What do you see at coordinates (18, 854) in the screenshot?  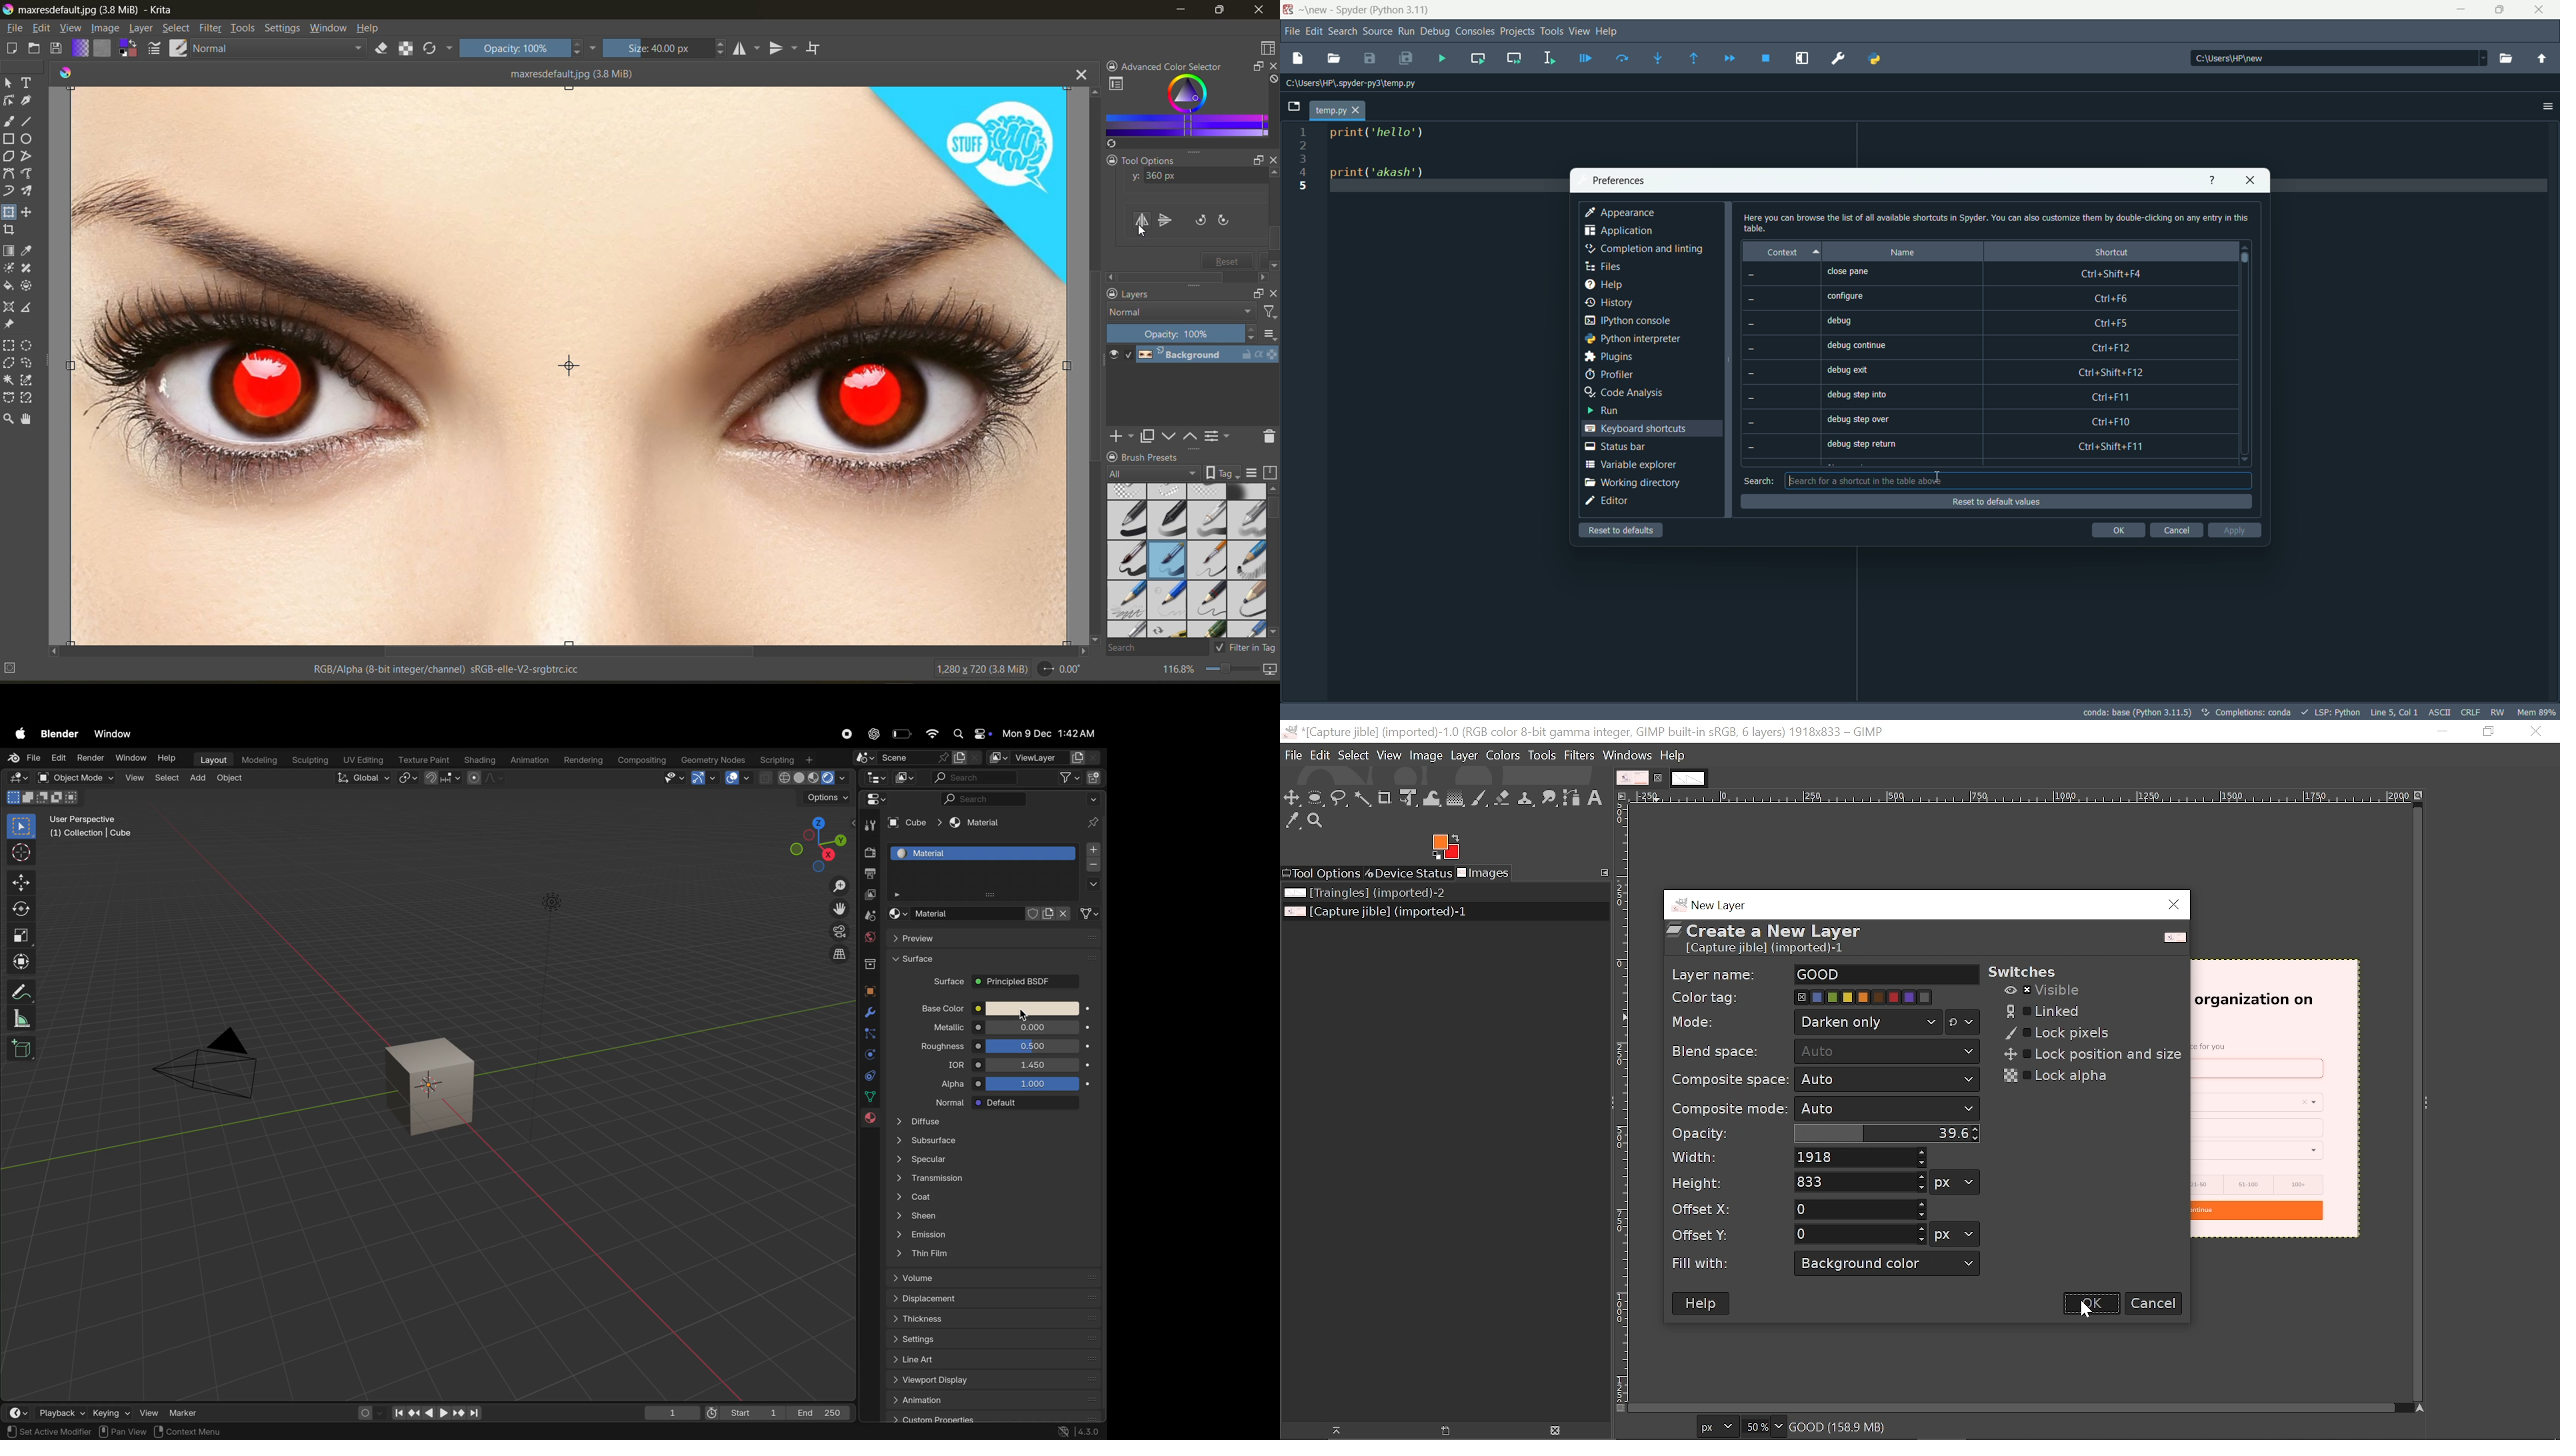 I see `cursosr` at bounding box center [18, 854].